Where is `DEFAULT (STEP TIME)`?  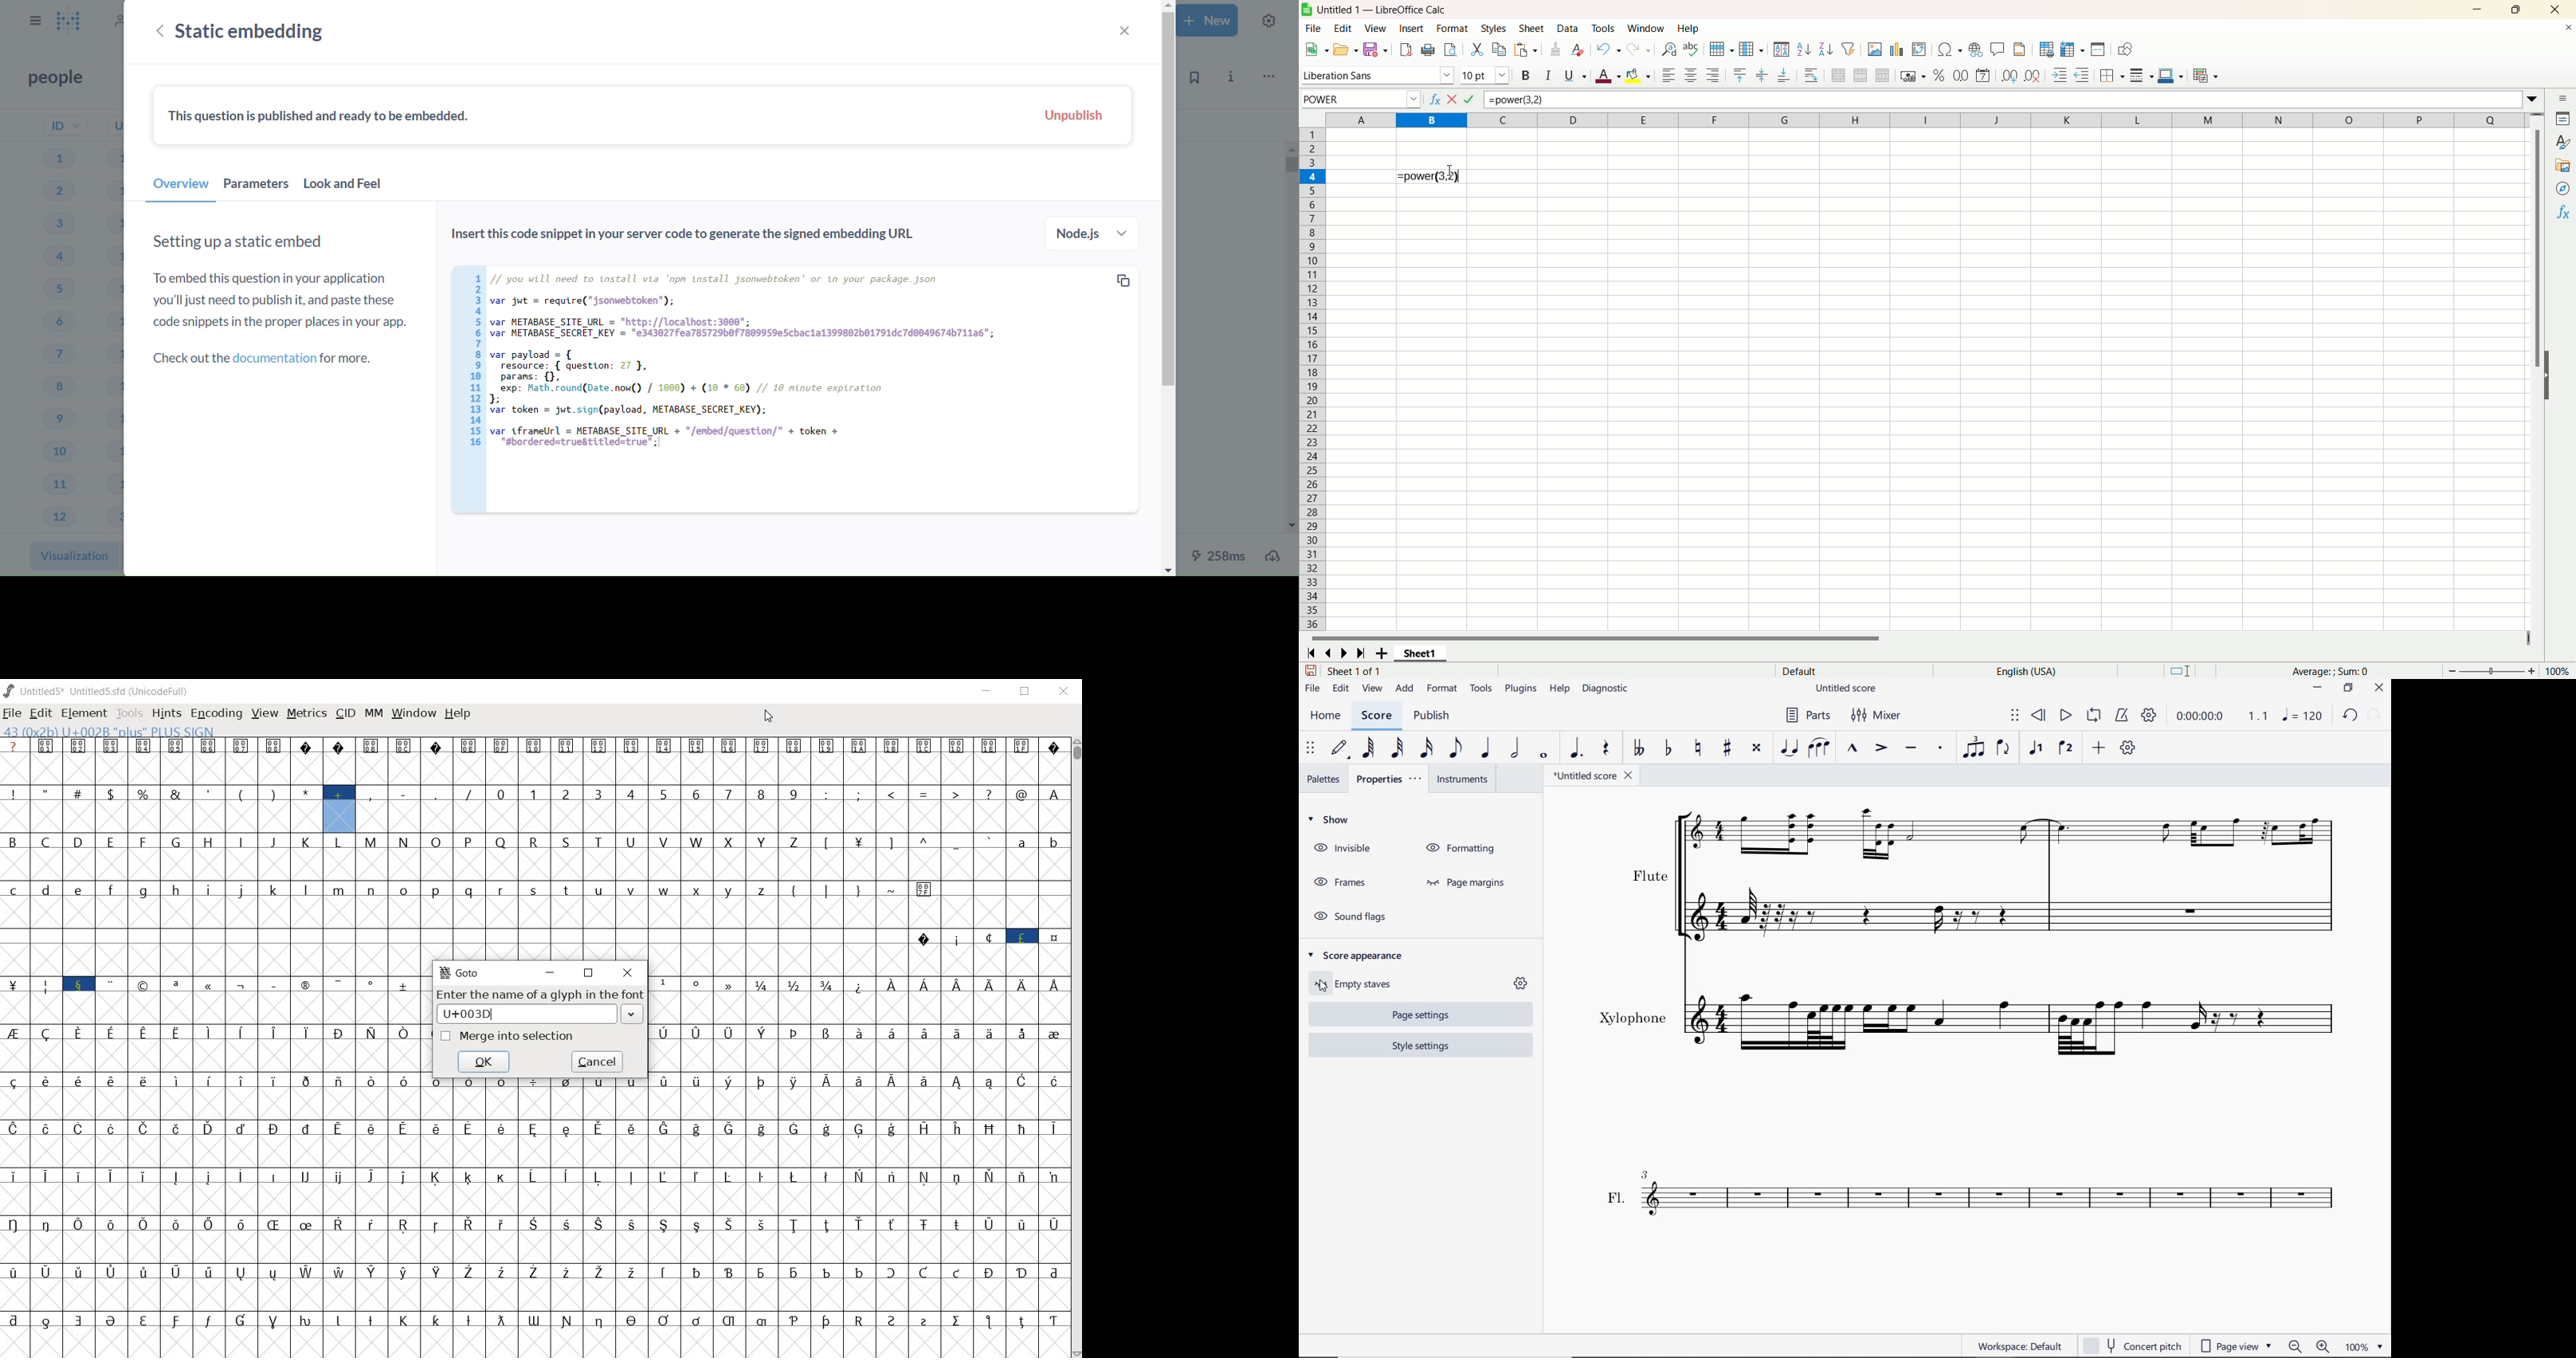 DEFAULT (STEP TIME) is located at coordinates (1338, 750).